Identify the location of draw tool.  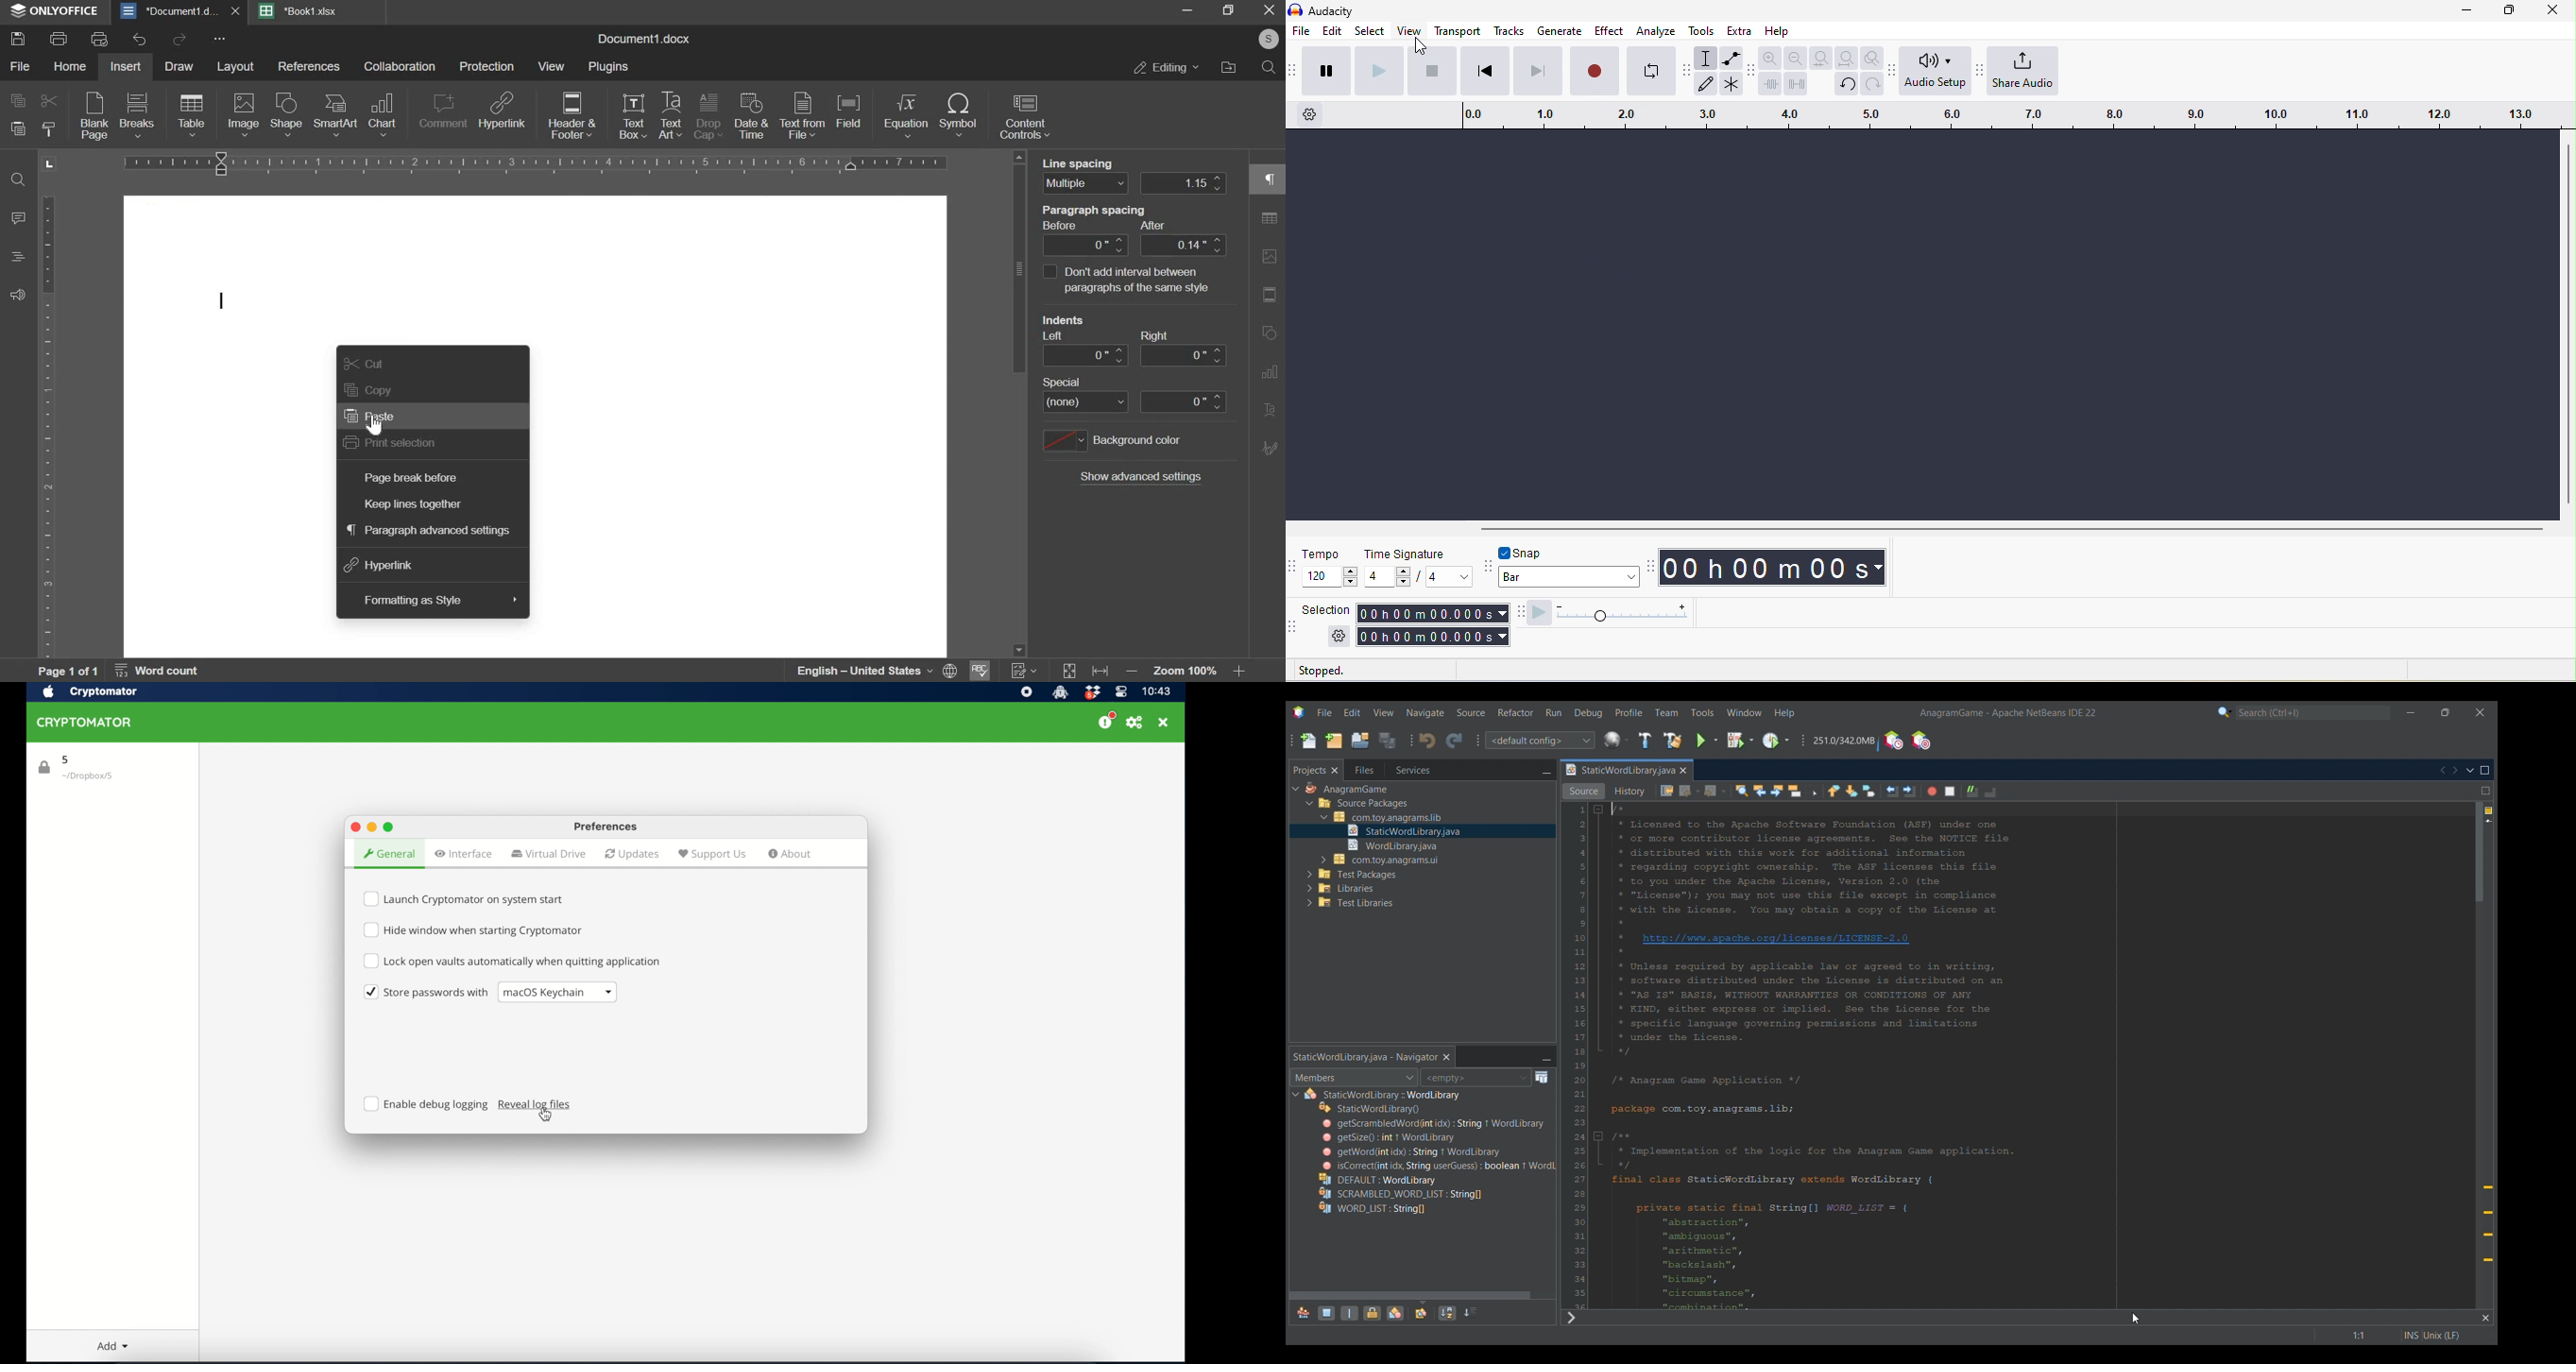
(1705, 83).